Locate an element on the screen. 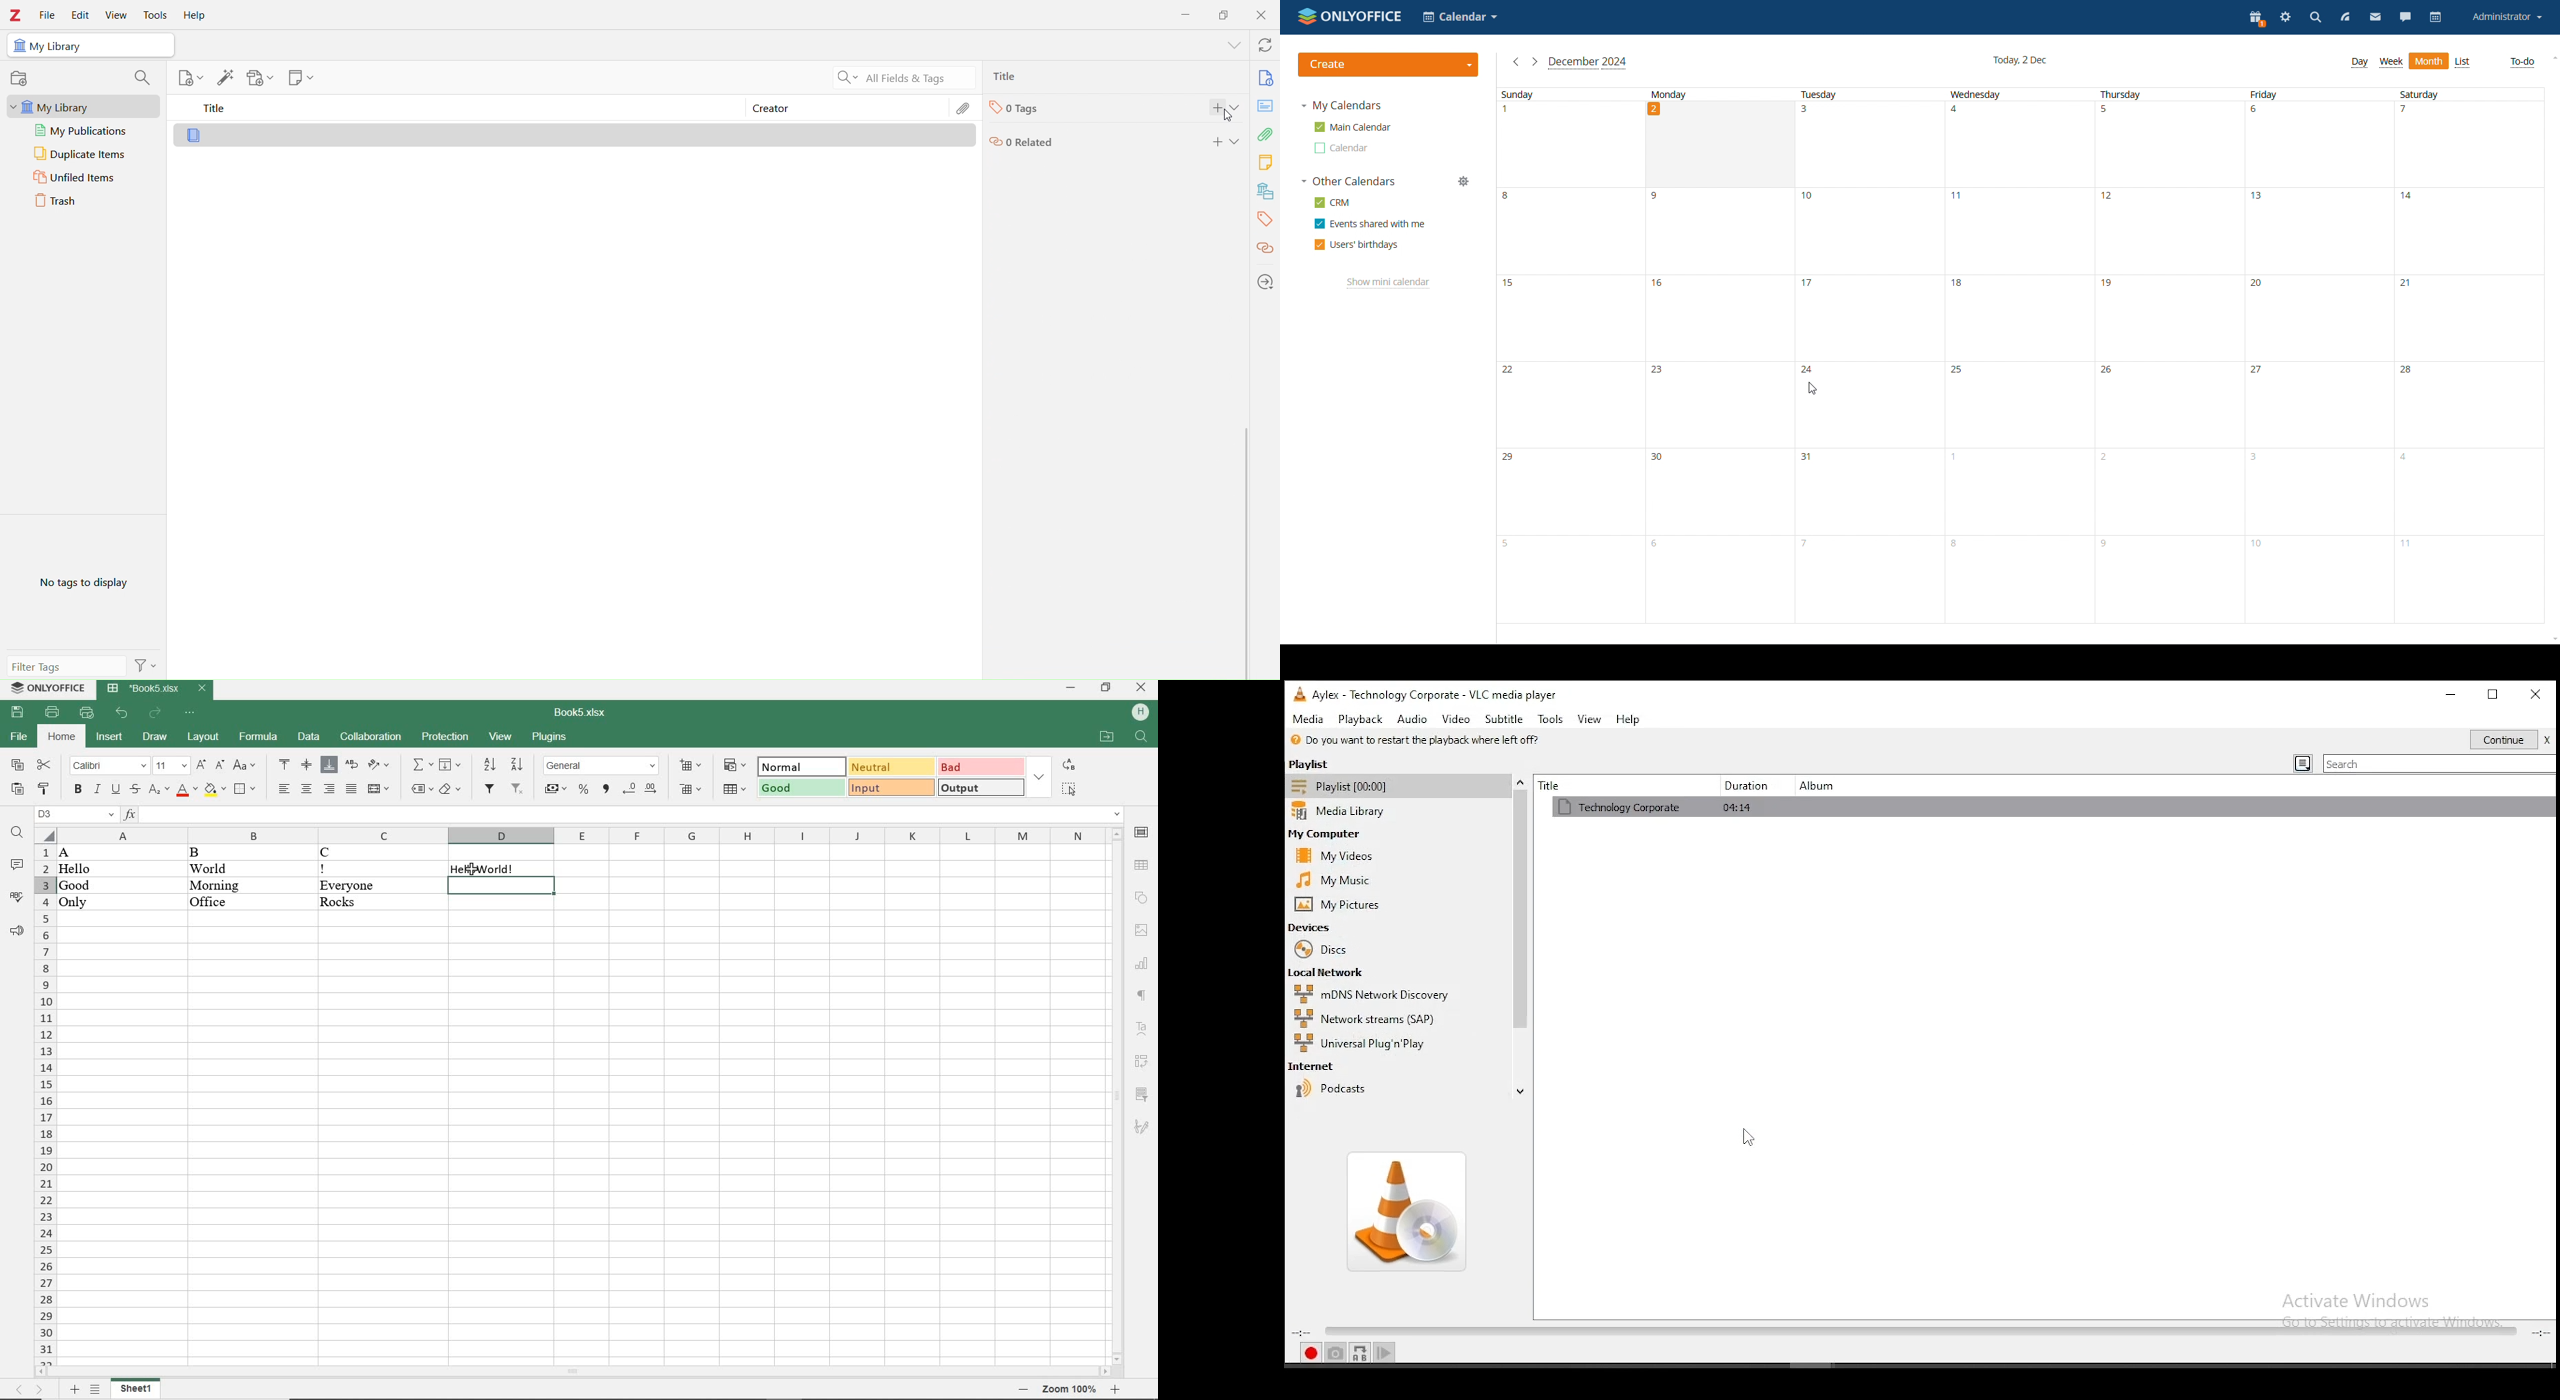 Image resolution: width=2576 pixels, height=1400 pixels. ITALIC is located at coordinates (97, 790).